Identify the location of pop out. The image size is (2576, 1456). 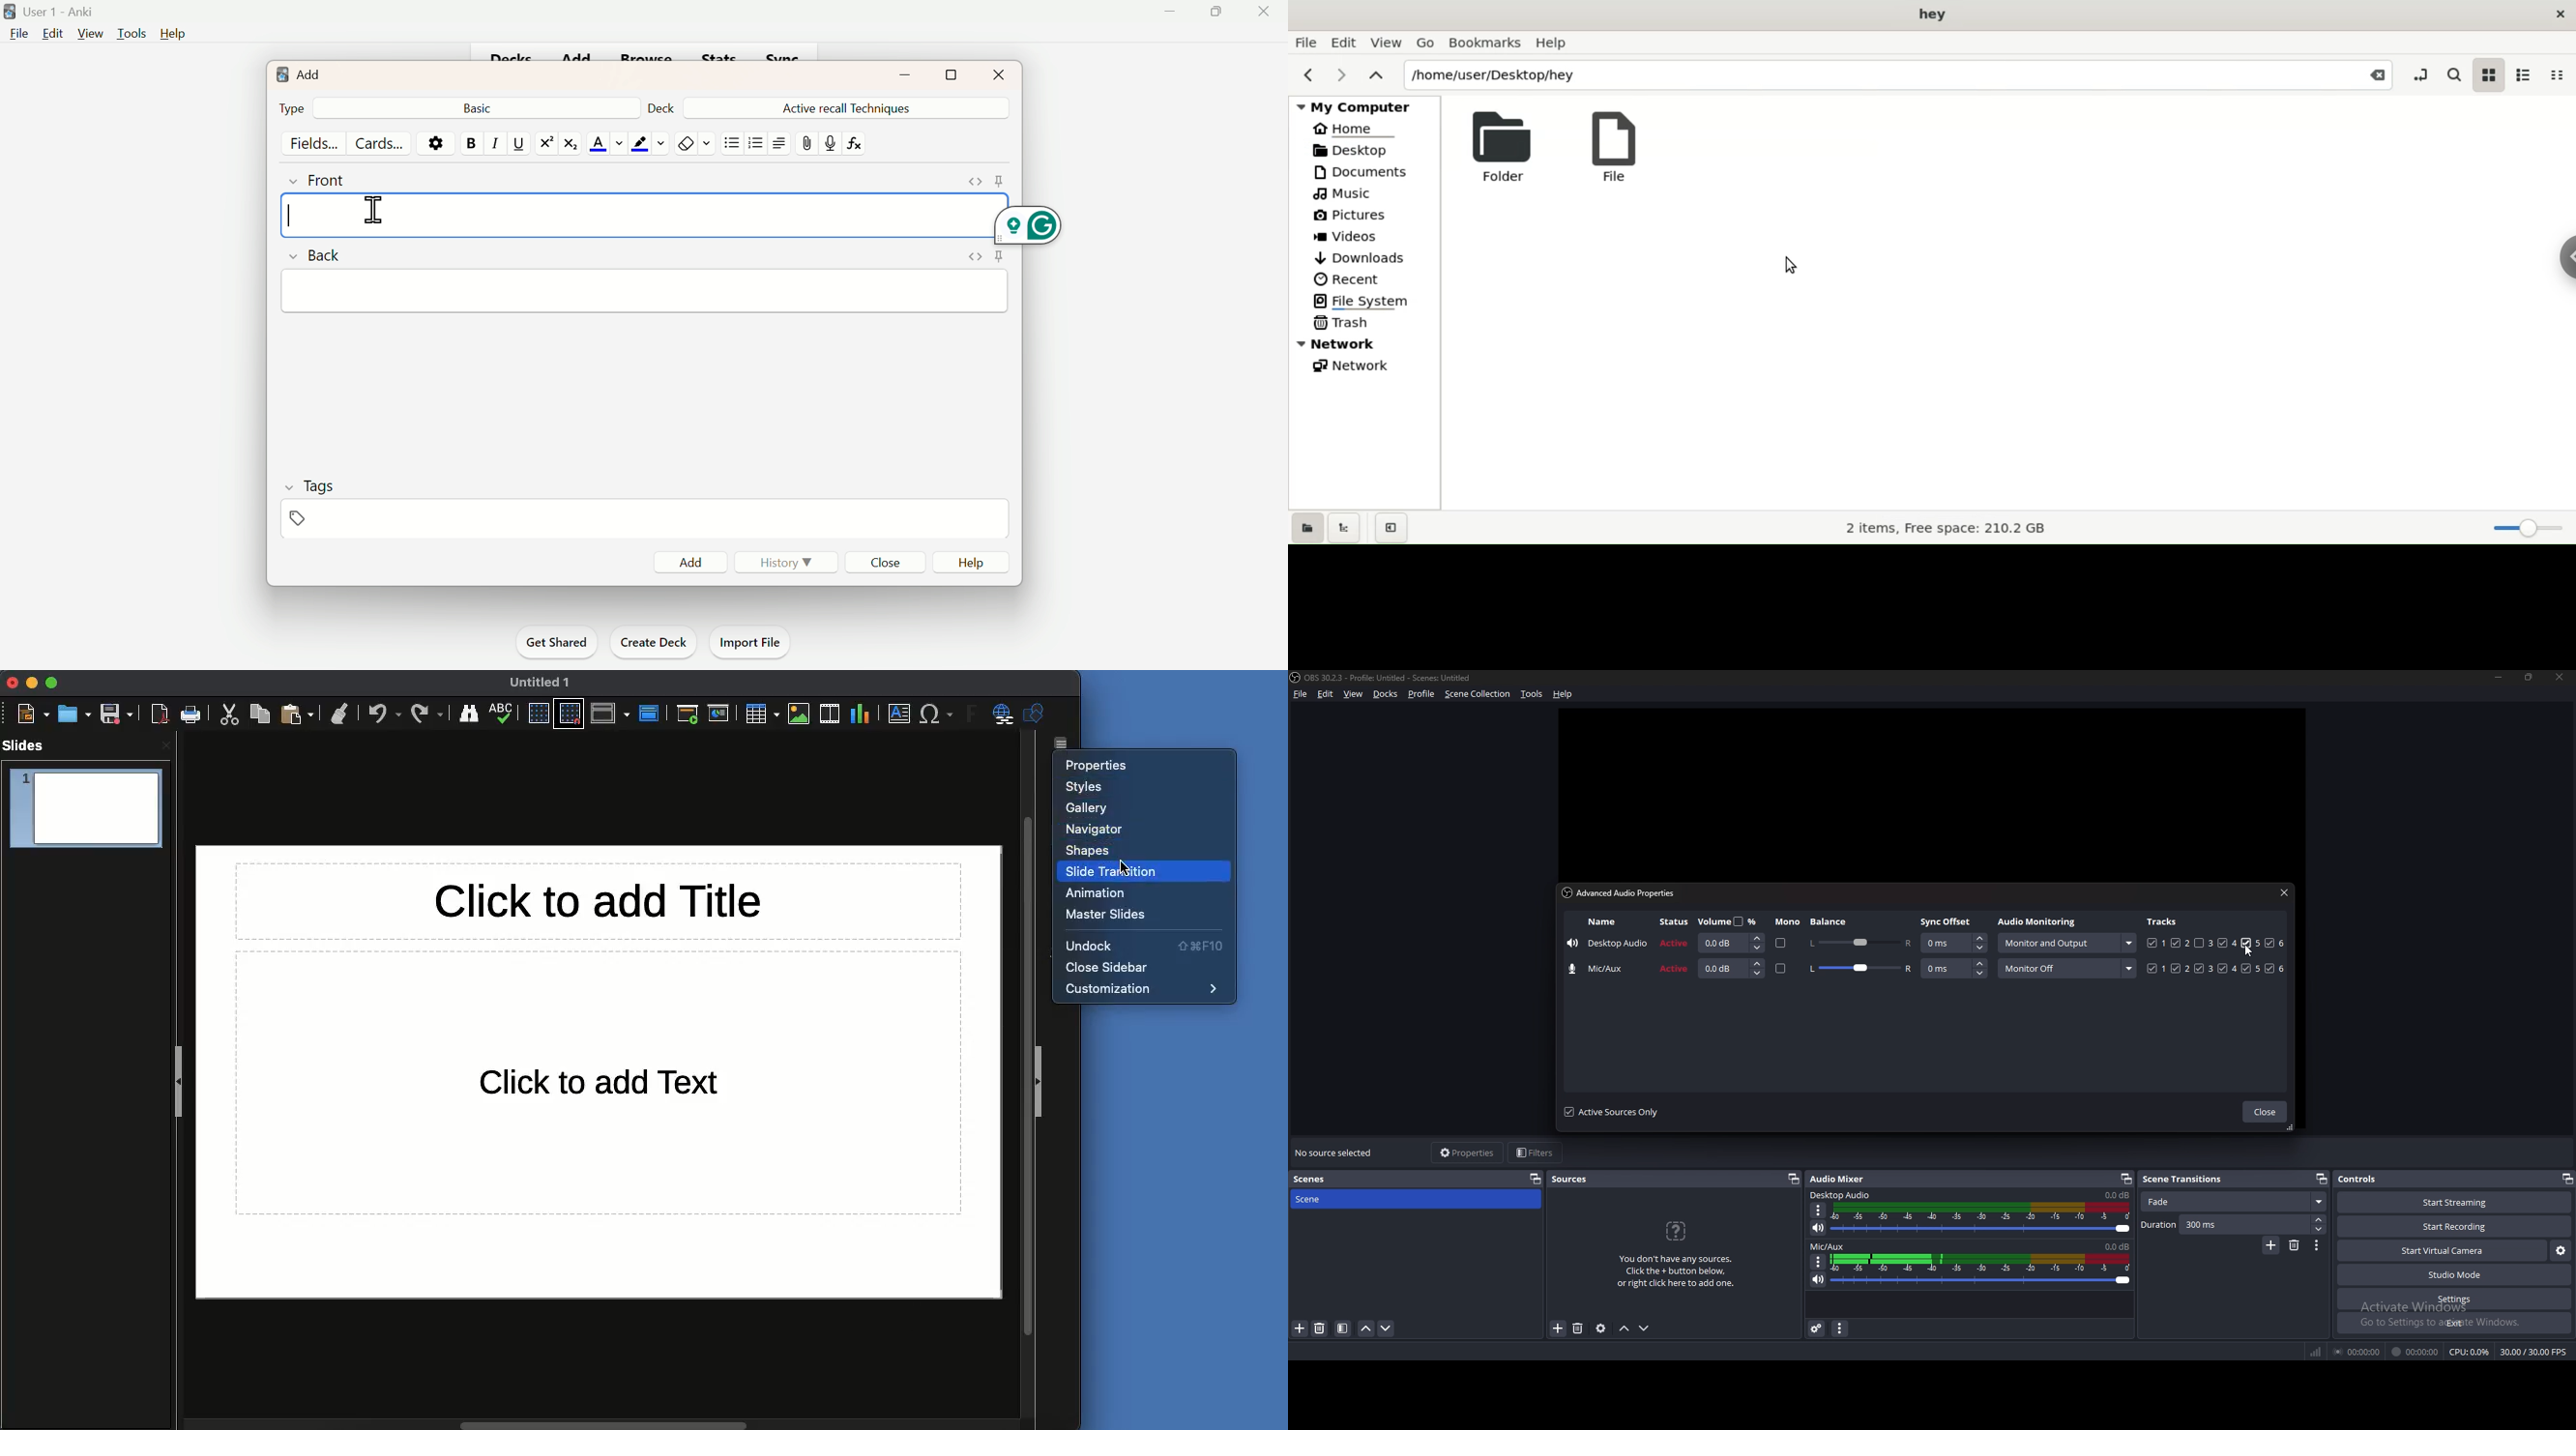
(2126, 1178).